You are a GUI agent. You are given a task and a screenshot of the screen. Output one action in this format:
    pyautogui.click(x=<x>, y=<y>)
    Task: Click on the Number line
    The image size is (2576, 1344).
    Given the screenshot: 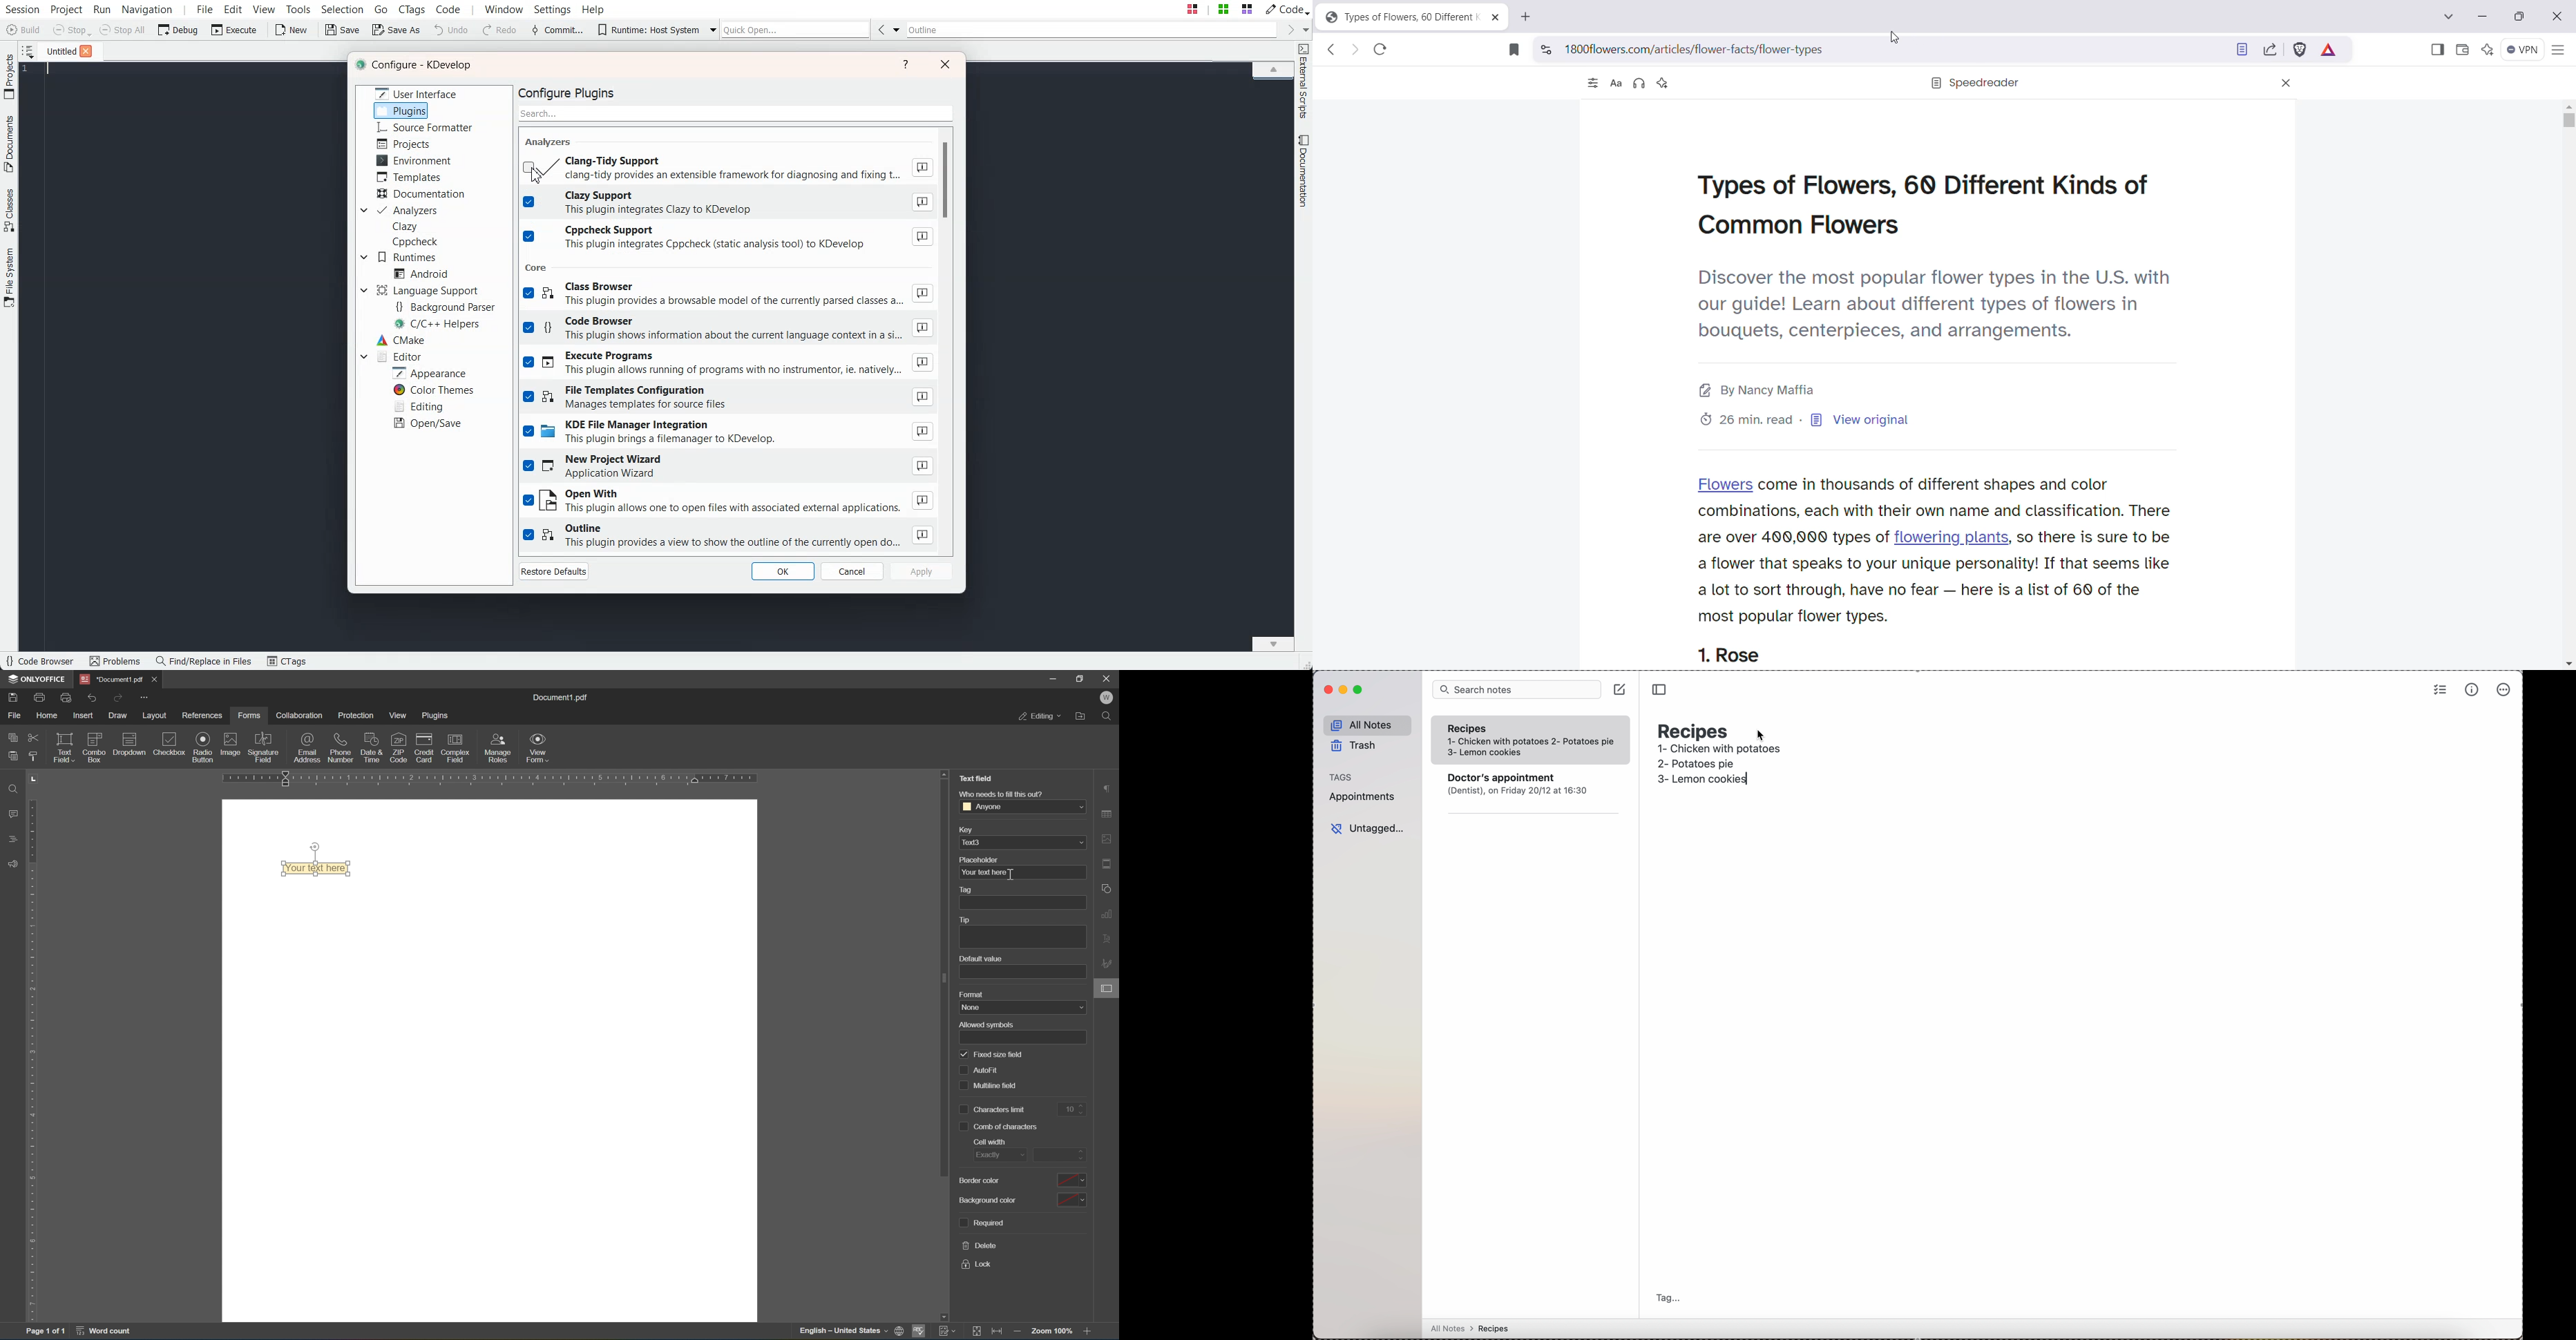 What is the action you would take?
    pyautogui.click(x=29, y=69)
    